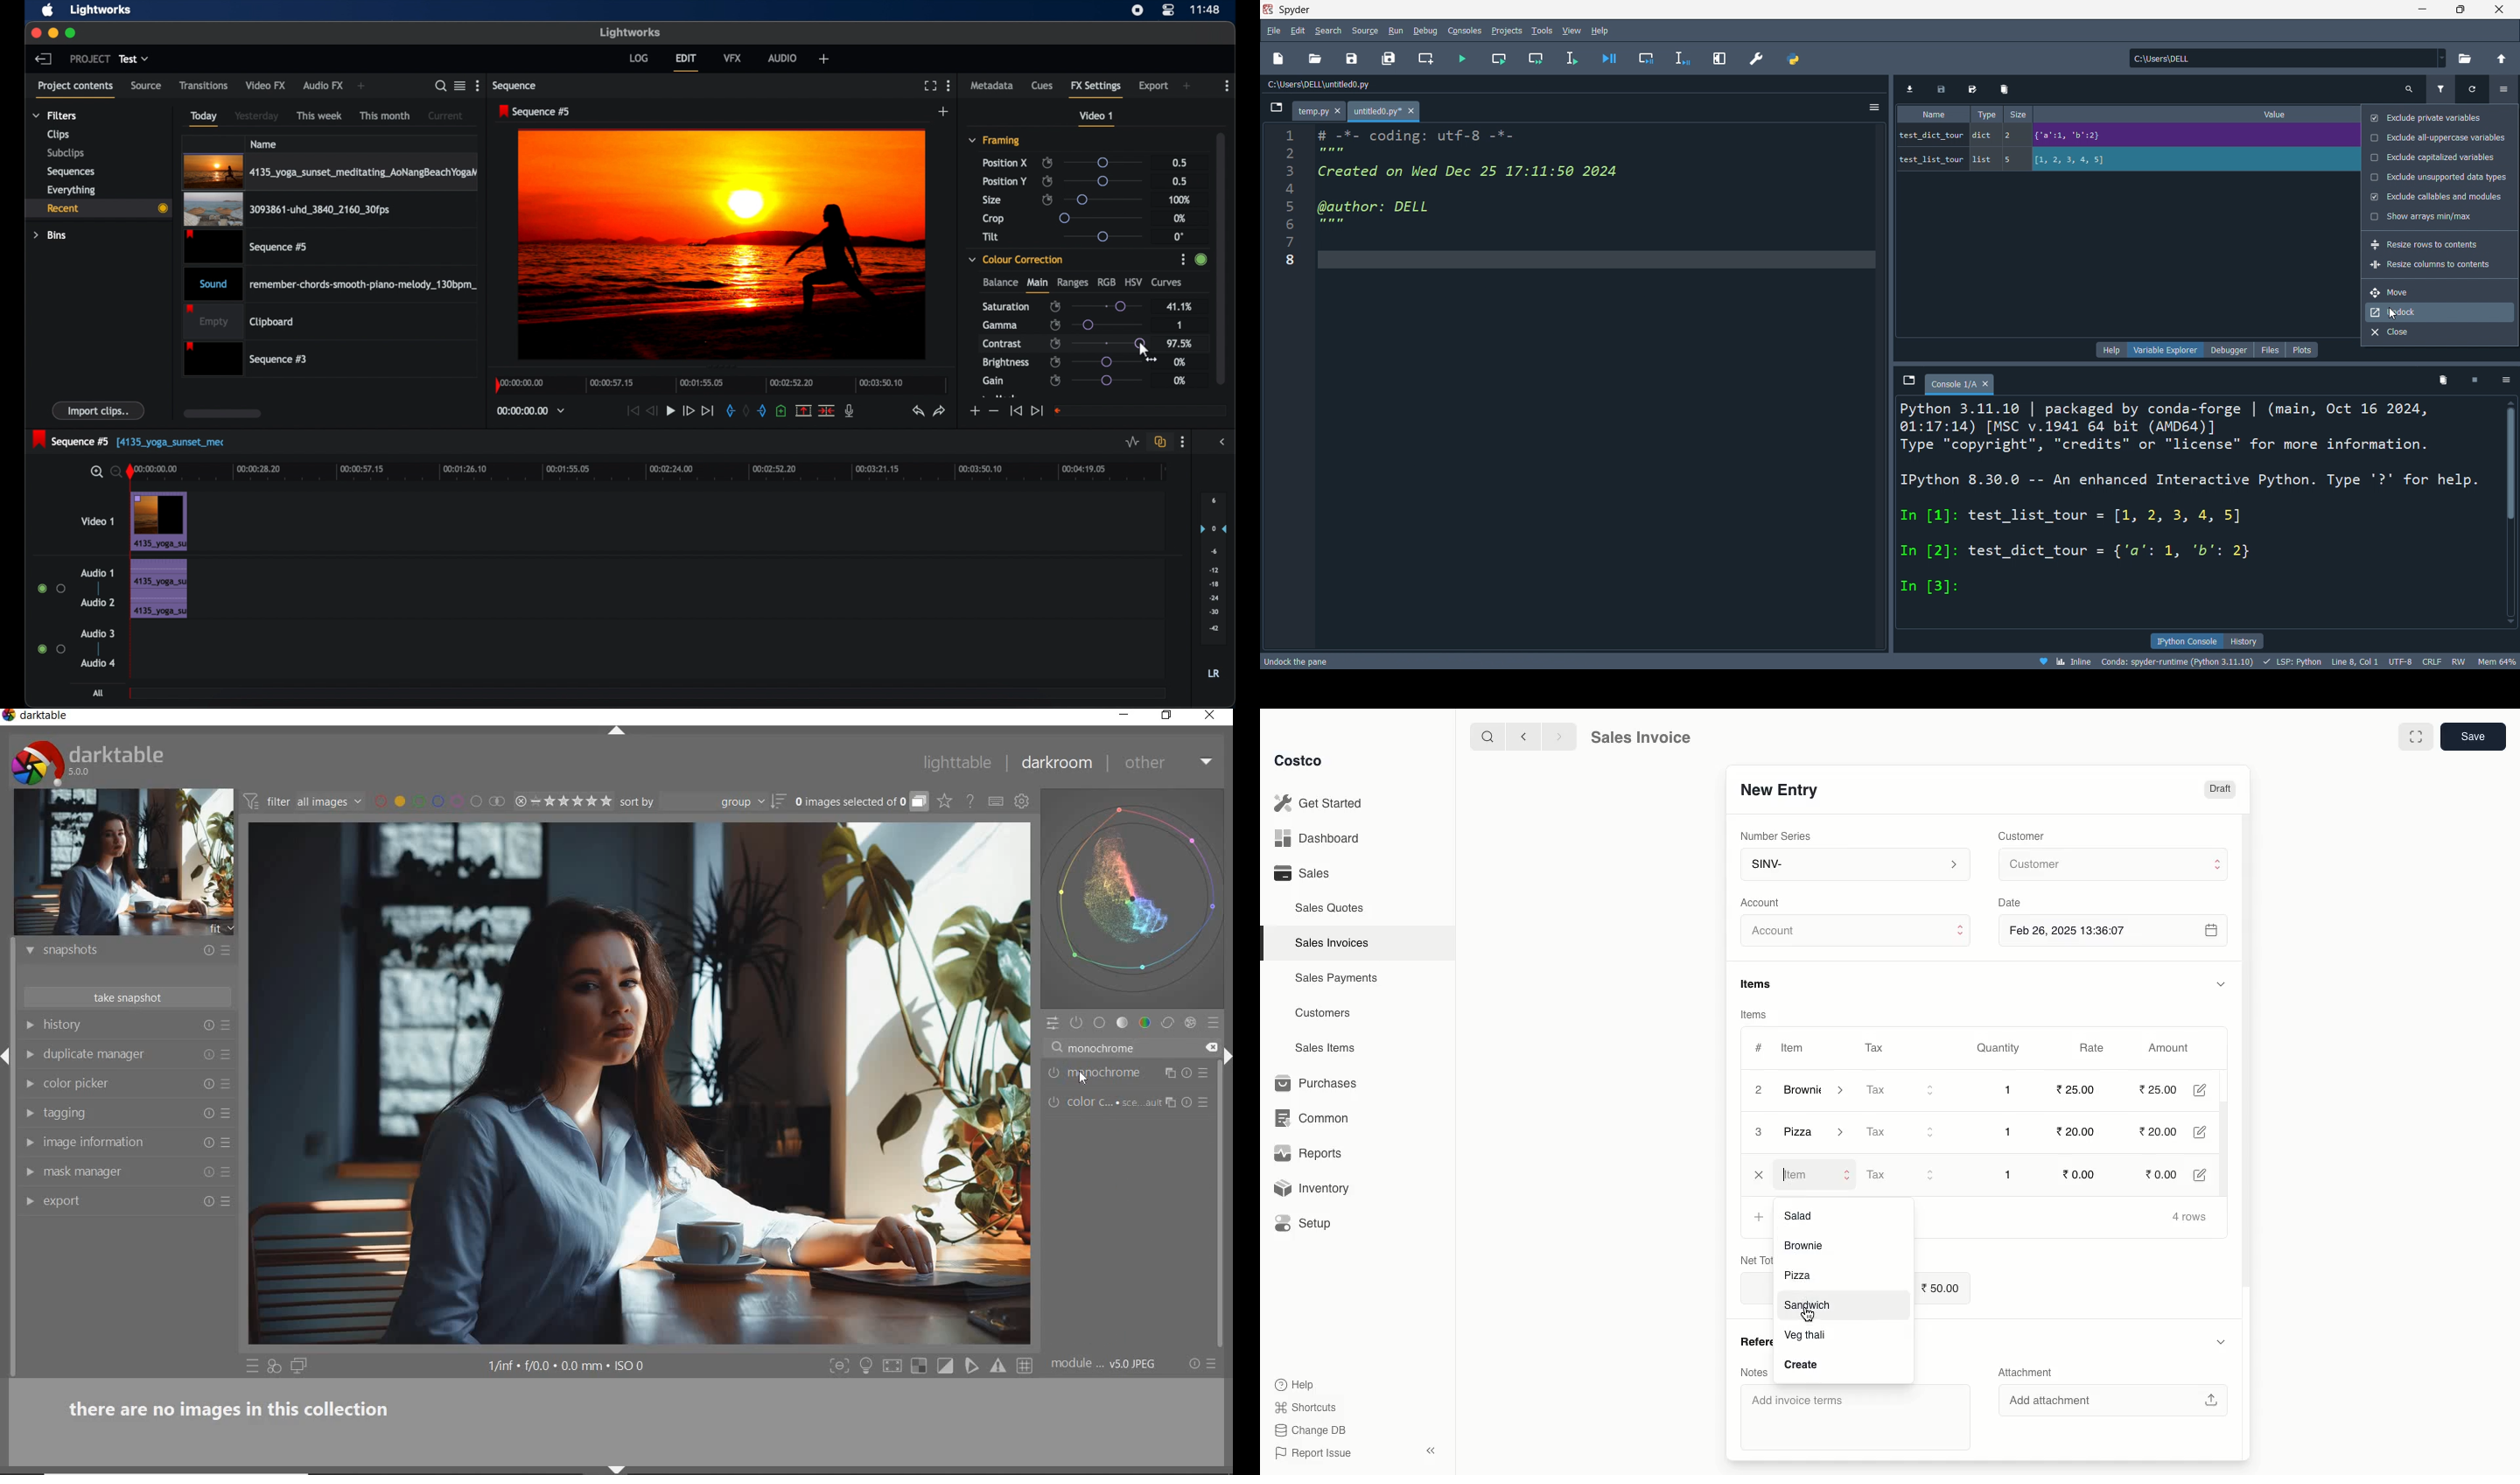 This screenshot has height=1484, width=2520. I want to click on hlep, so click(1601, 28).